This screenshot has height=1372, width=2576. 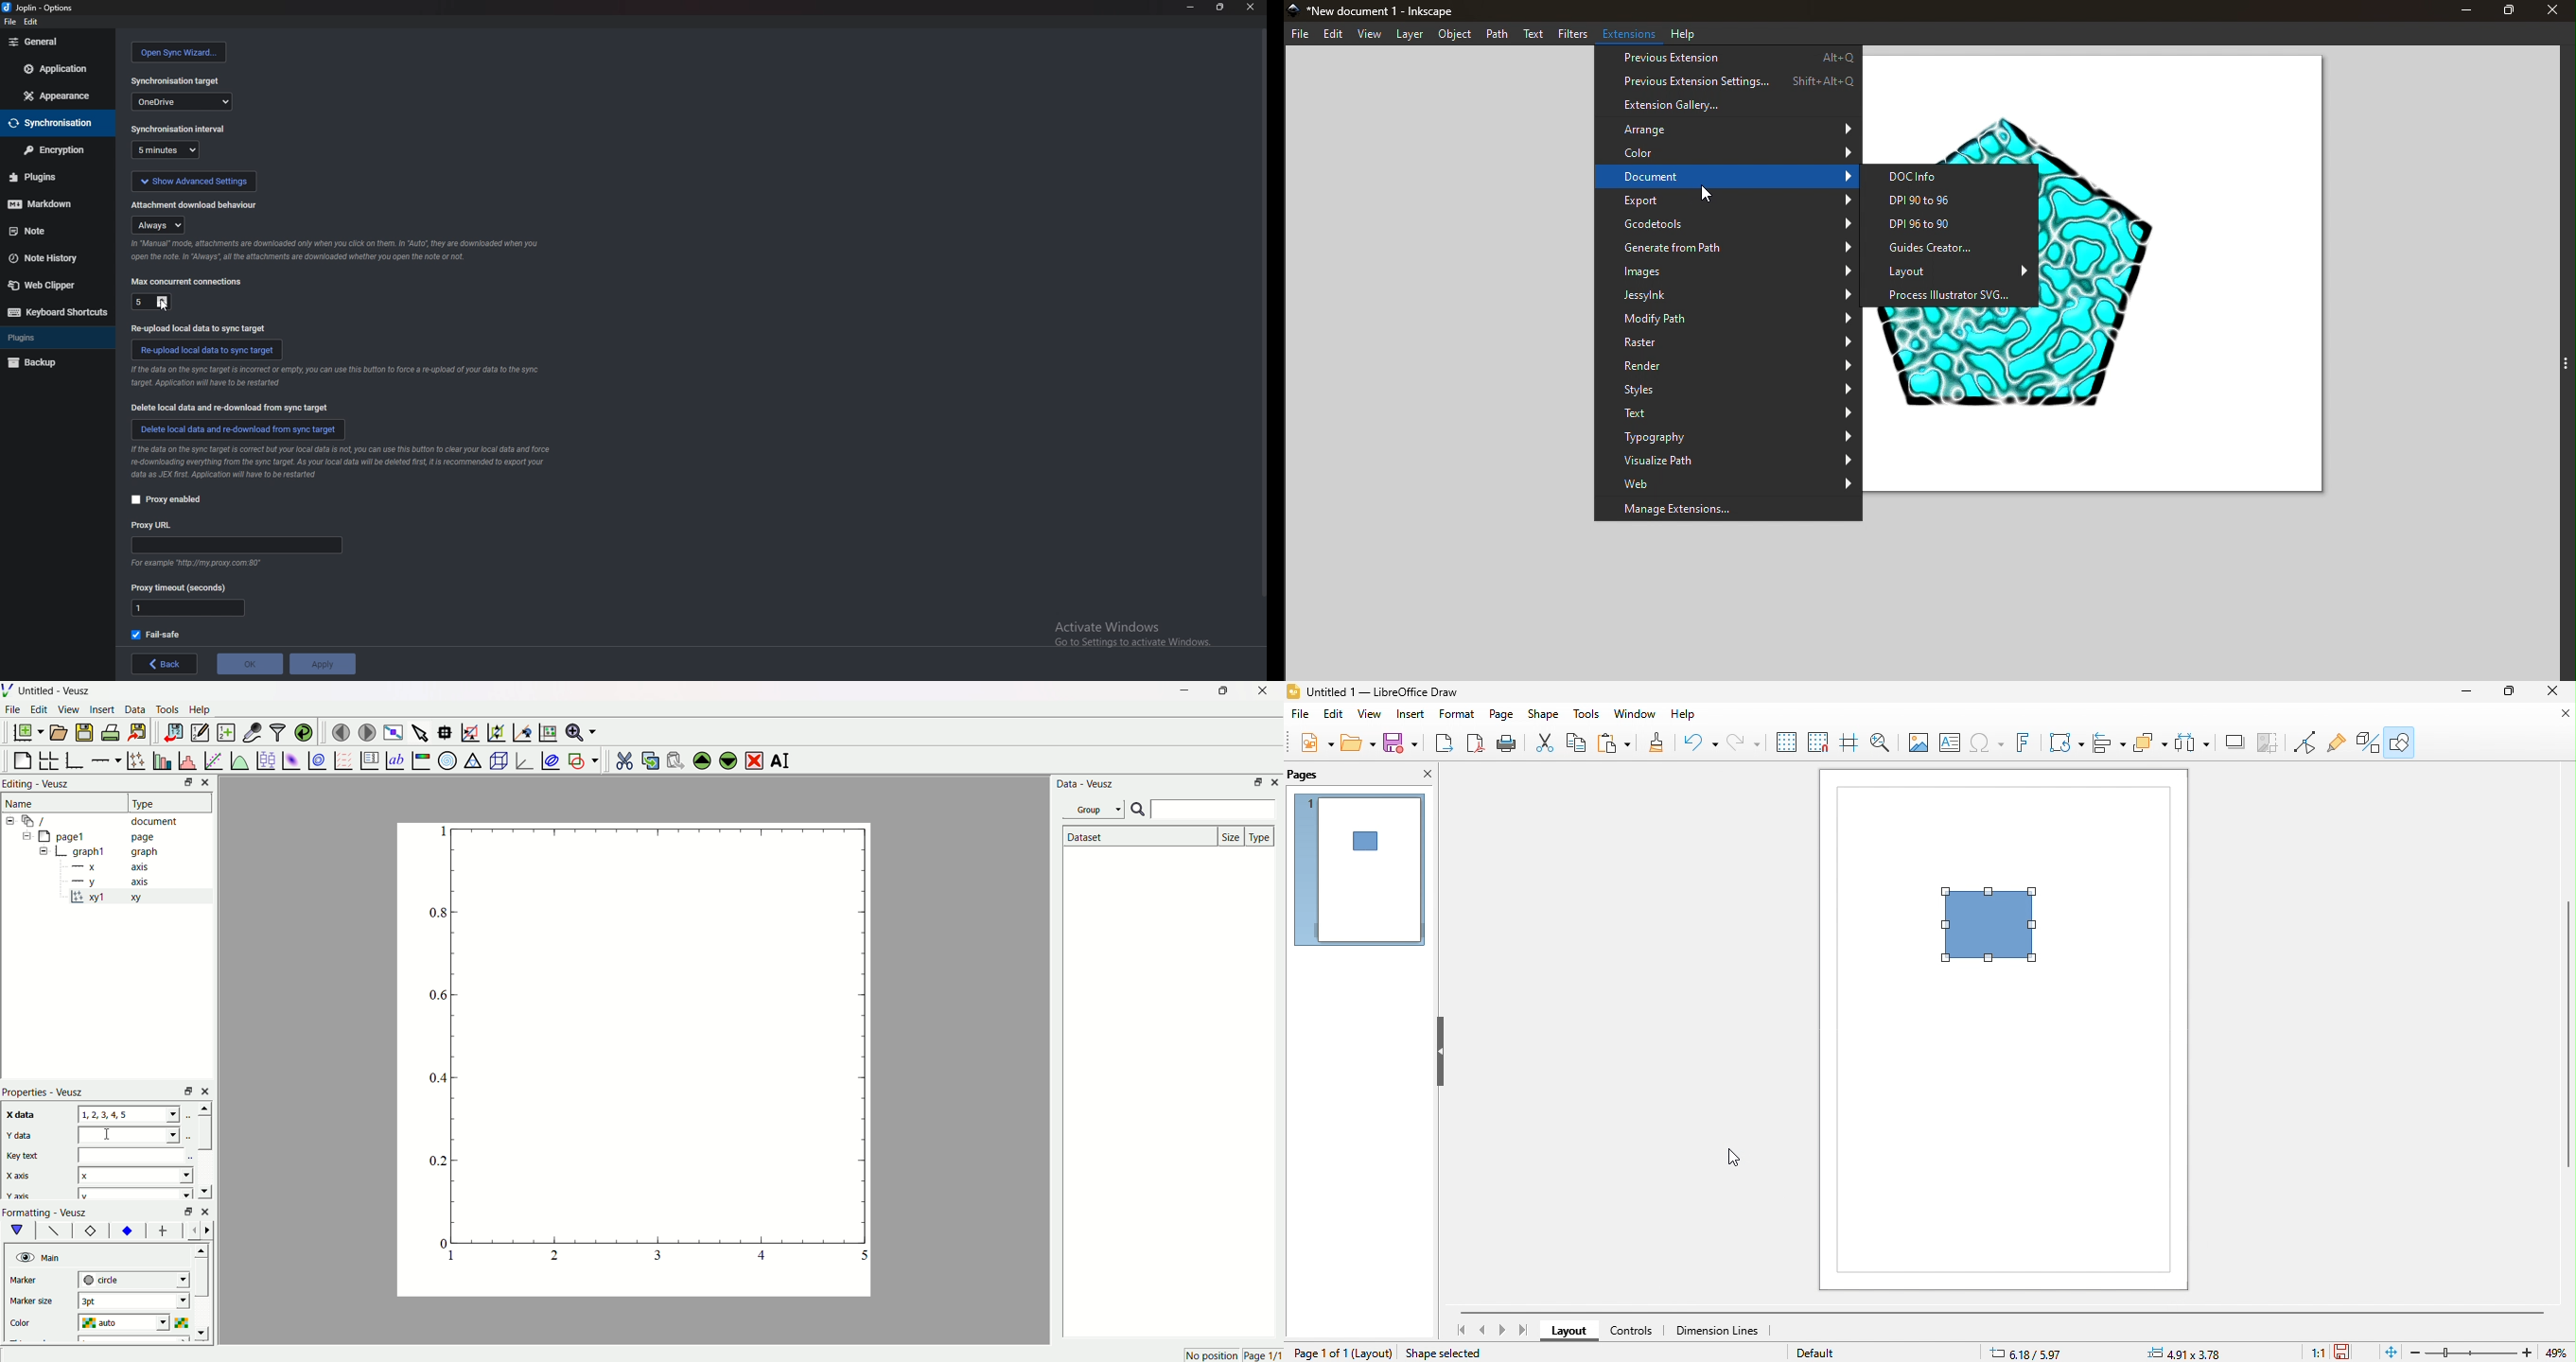 I want to click on minimize, so click(x=1191, y=7).